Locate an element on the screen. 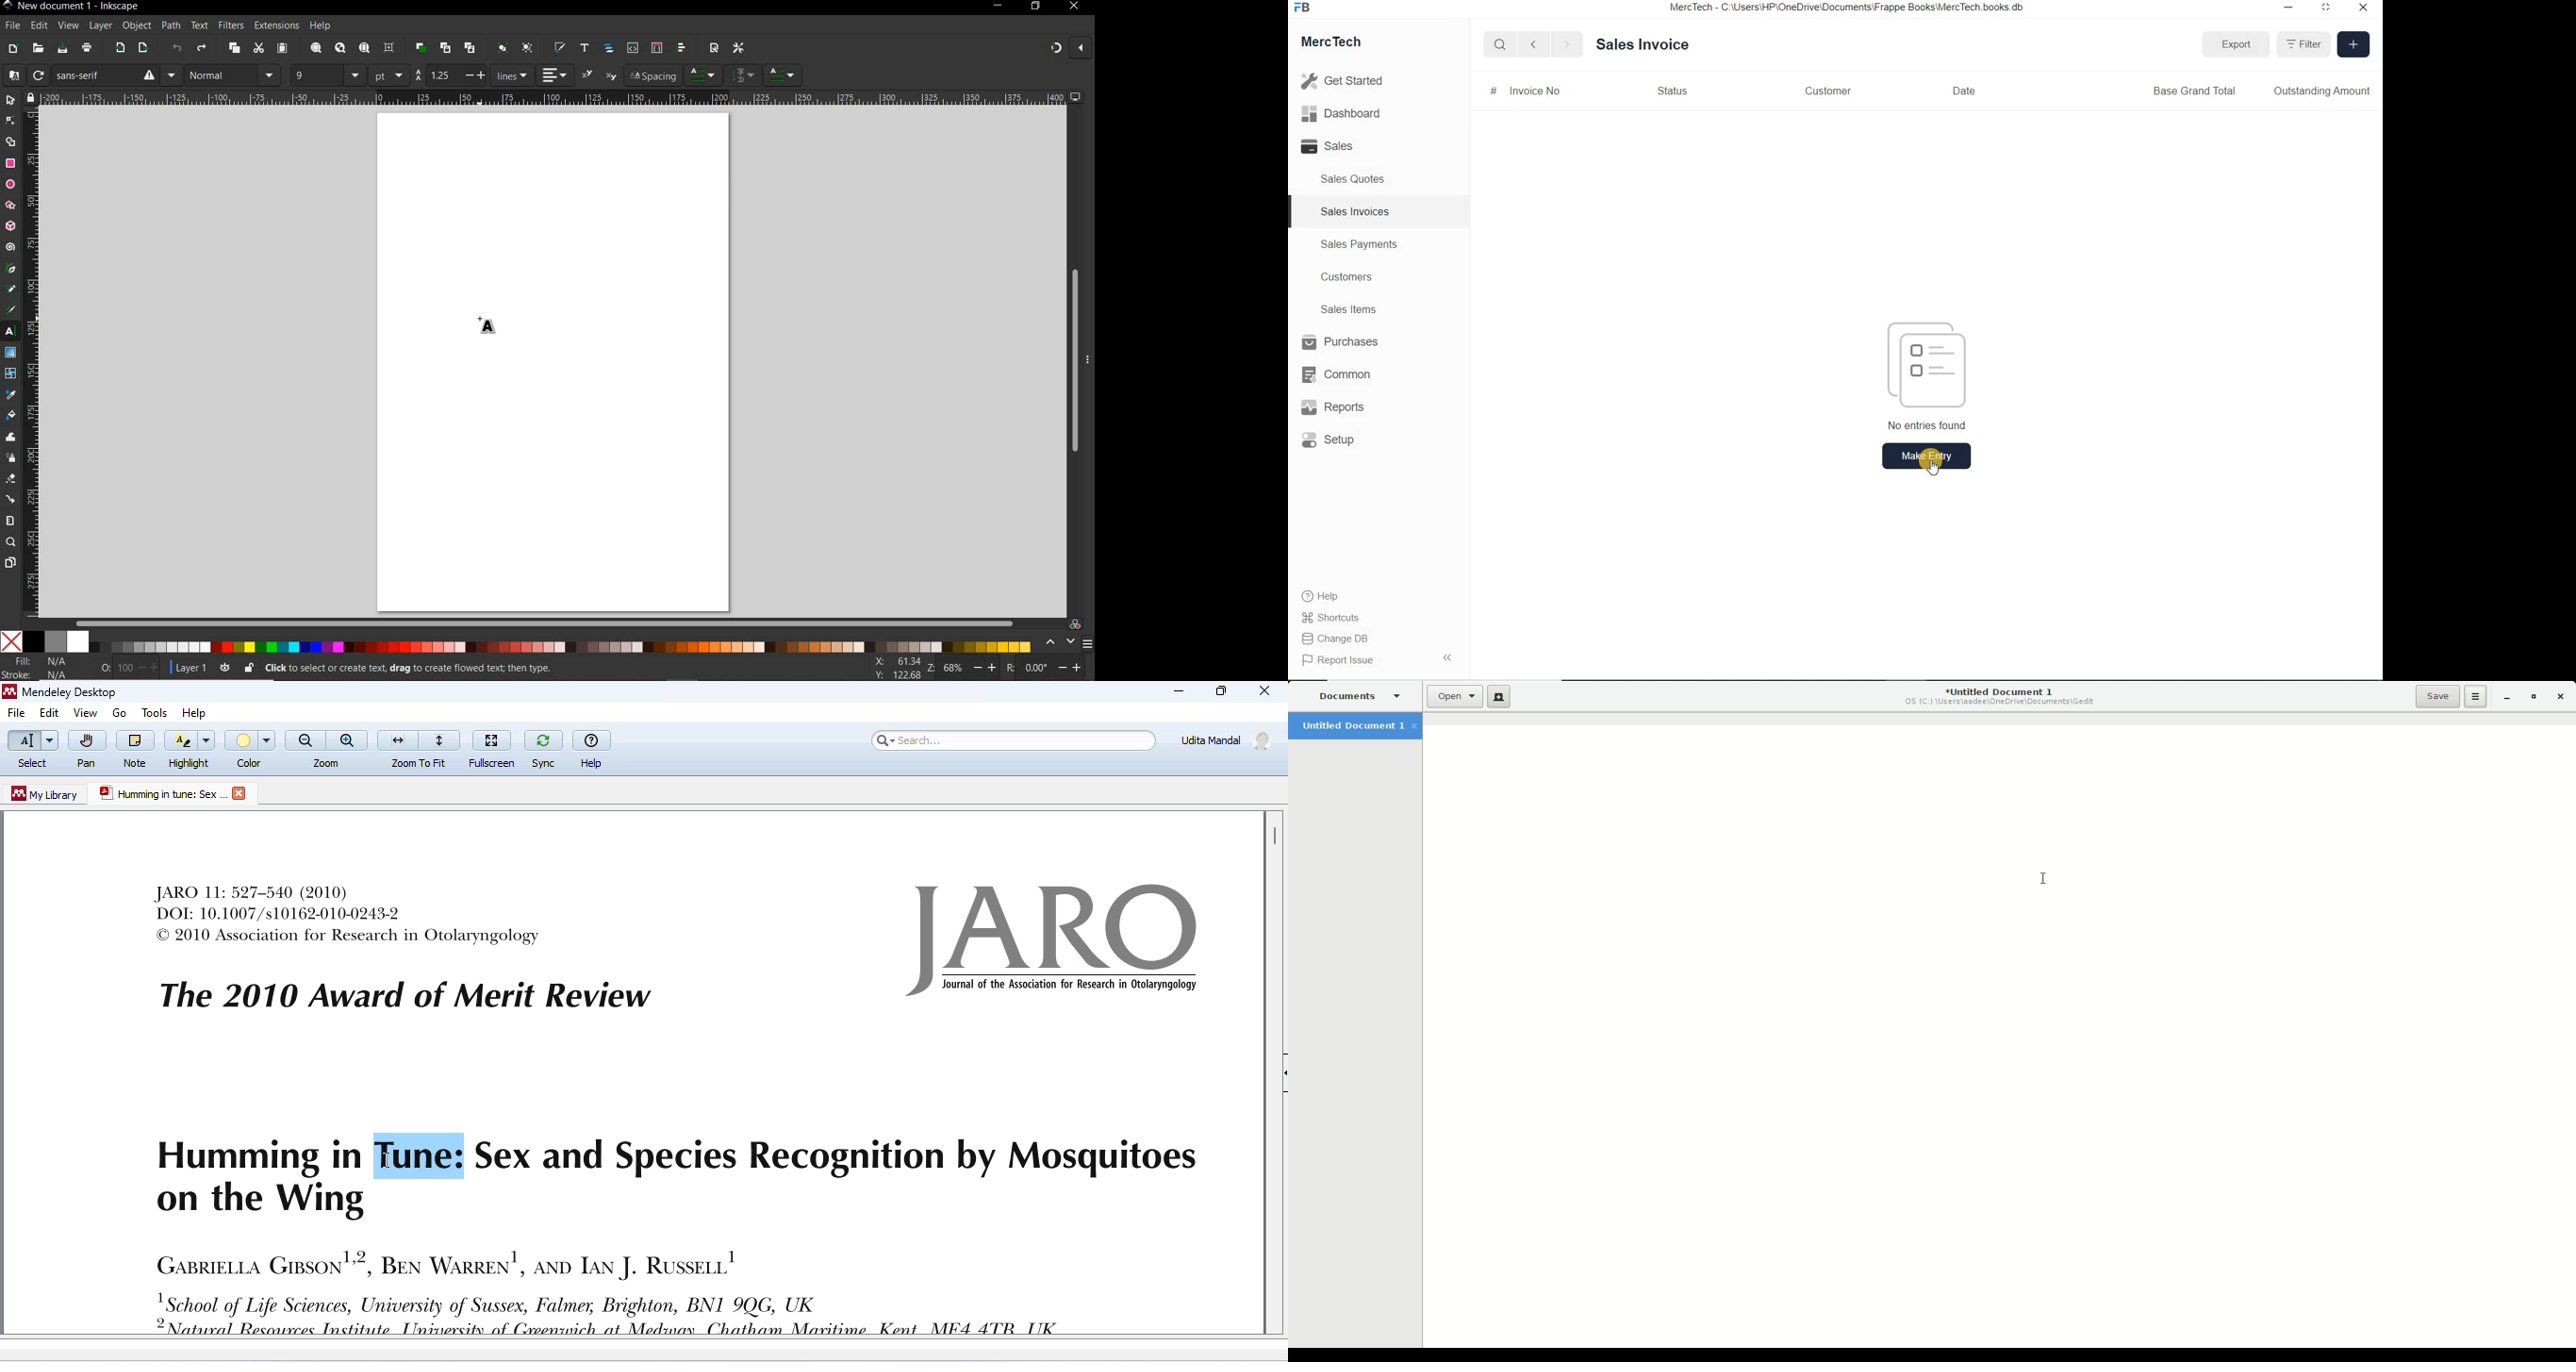 This screenshot has height=1372, width=2576. Date is located at coordinates (1968, 91).